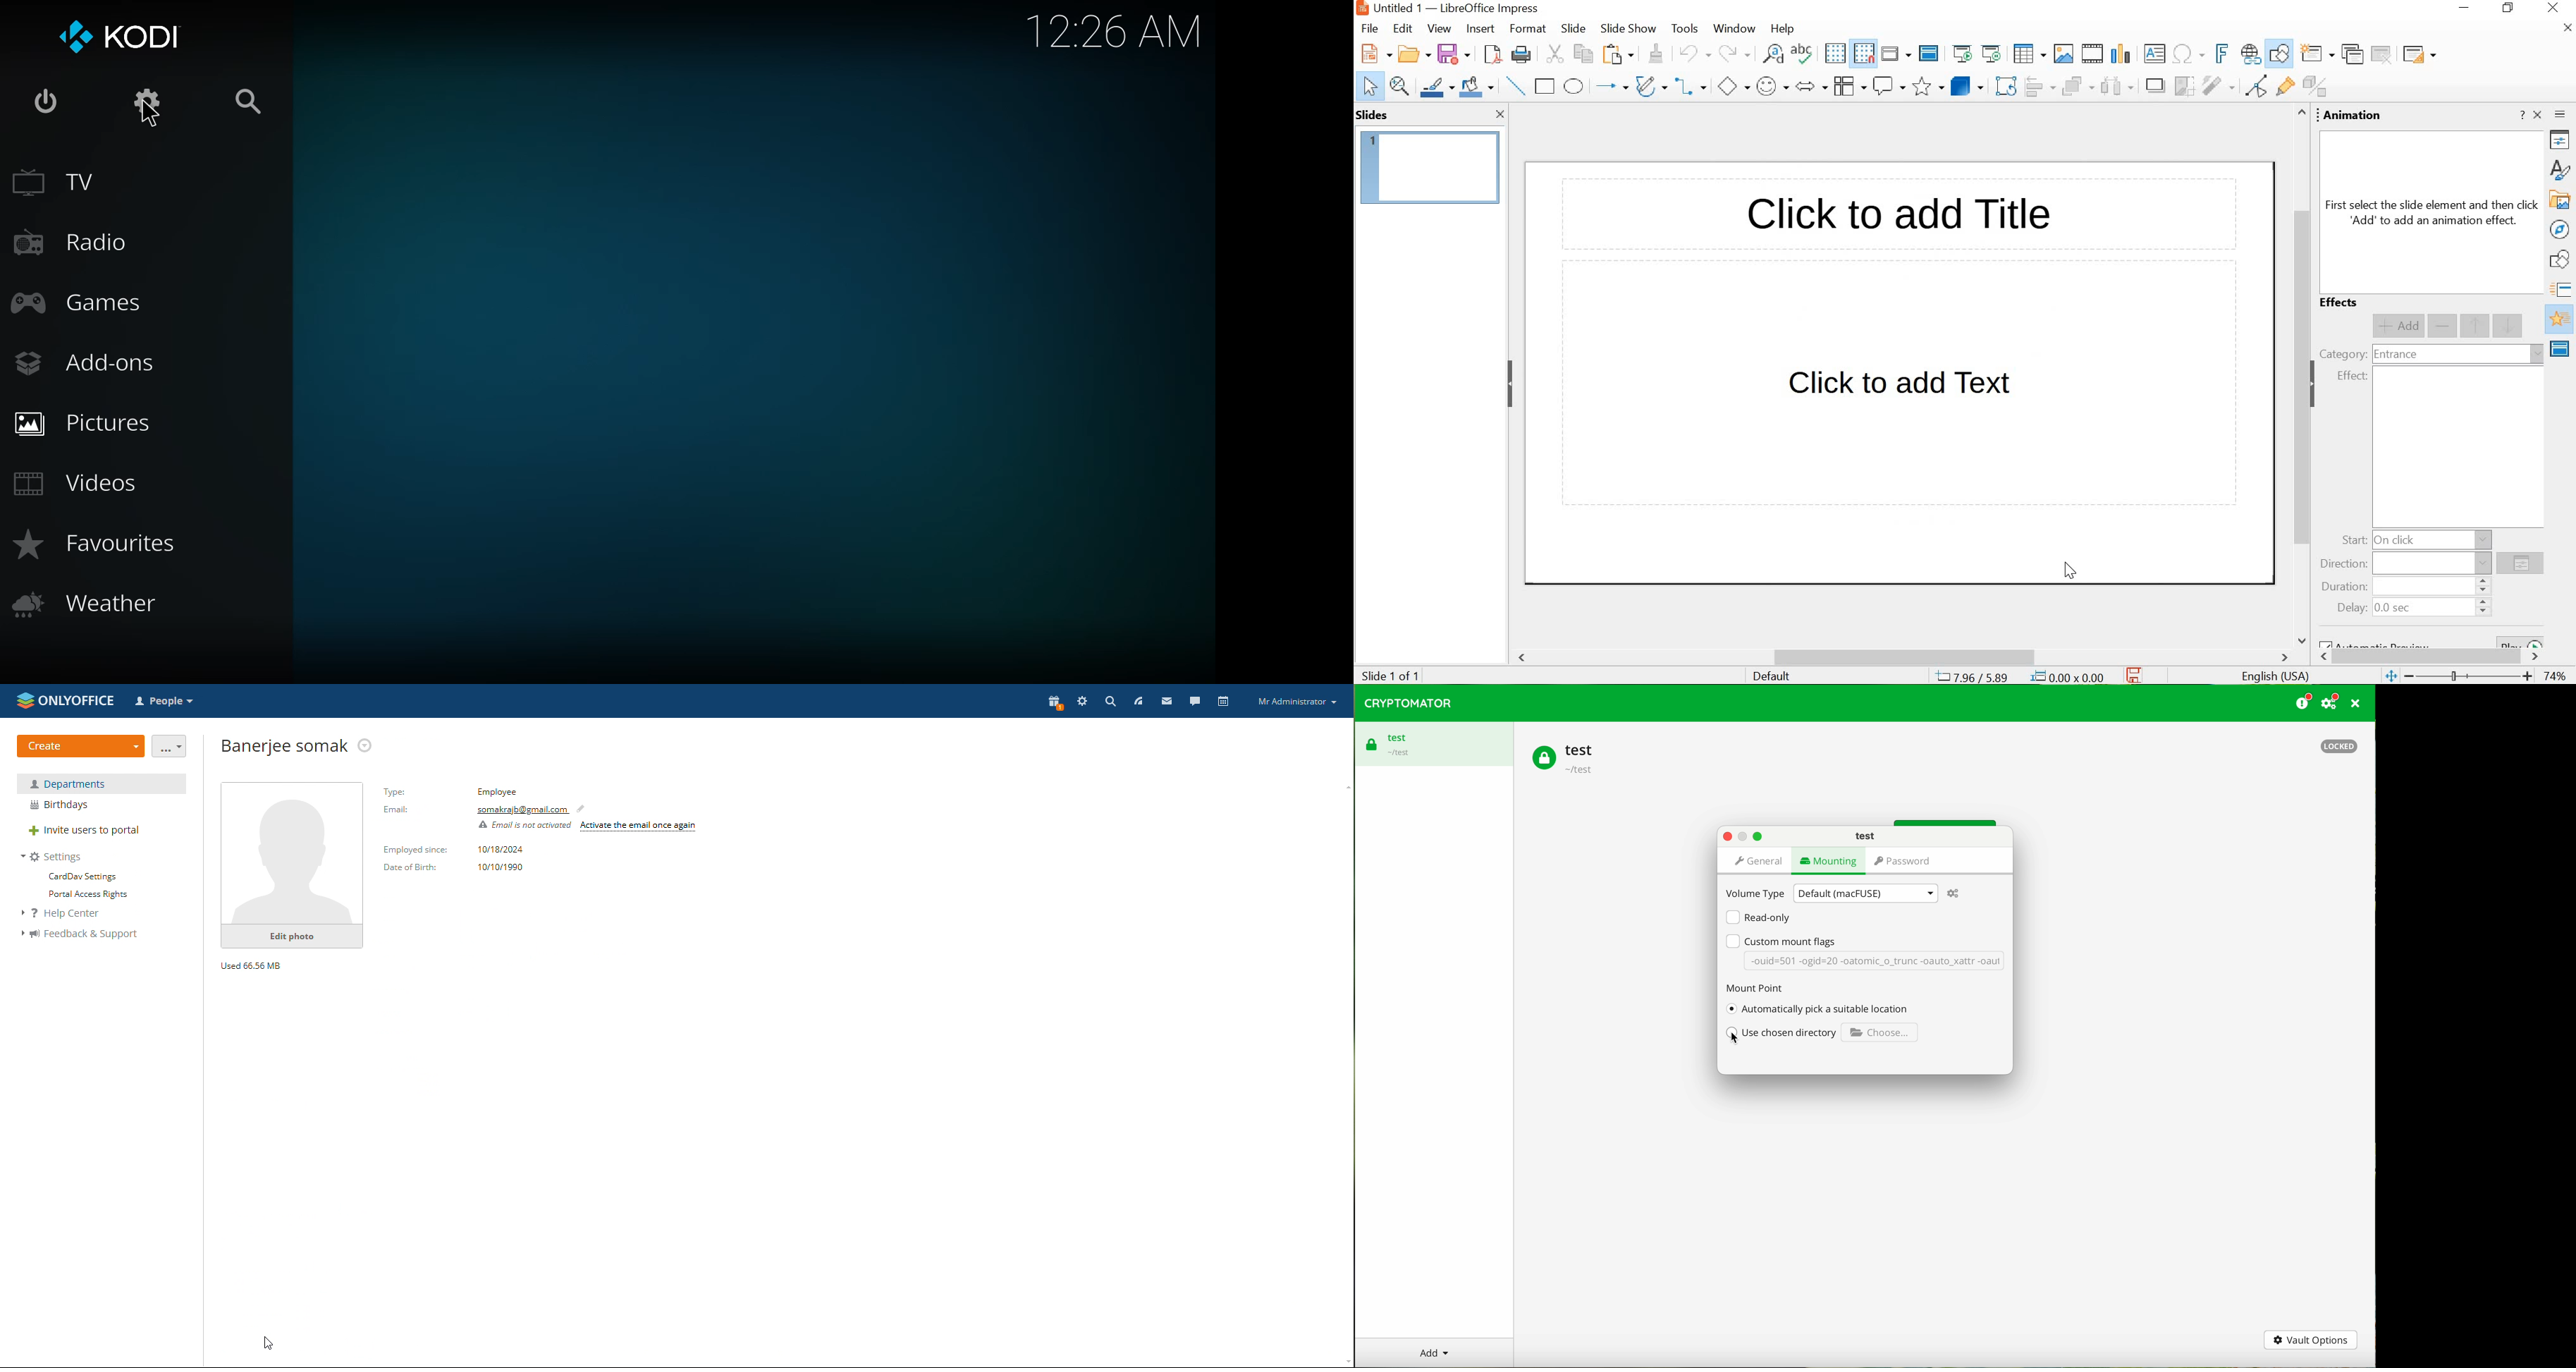 This screenshot has width=2576, height=1372. What do you see at coordinates (1728, 837) in the screenshot?
I see `close pop-up` at bounding box center [1728, 837].